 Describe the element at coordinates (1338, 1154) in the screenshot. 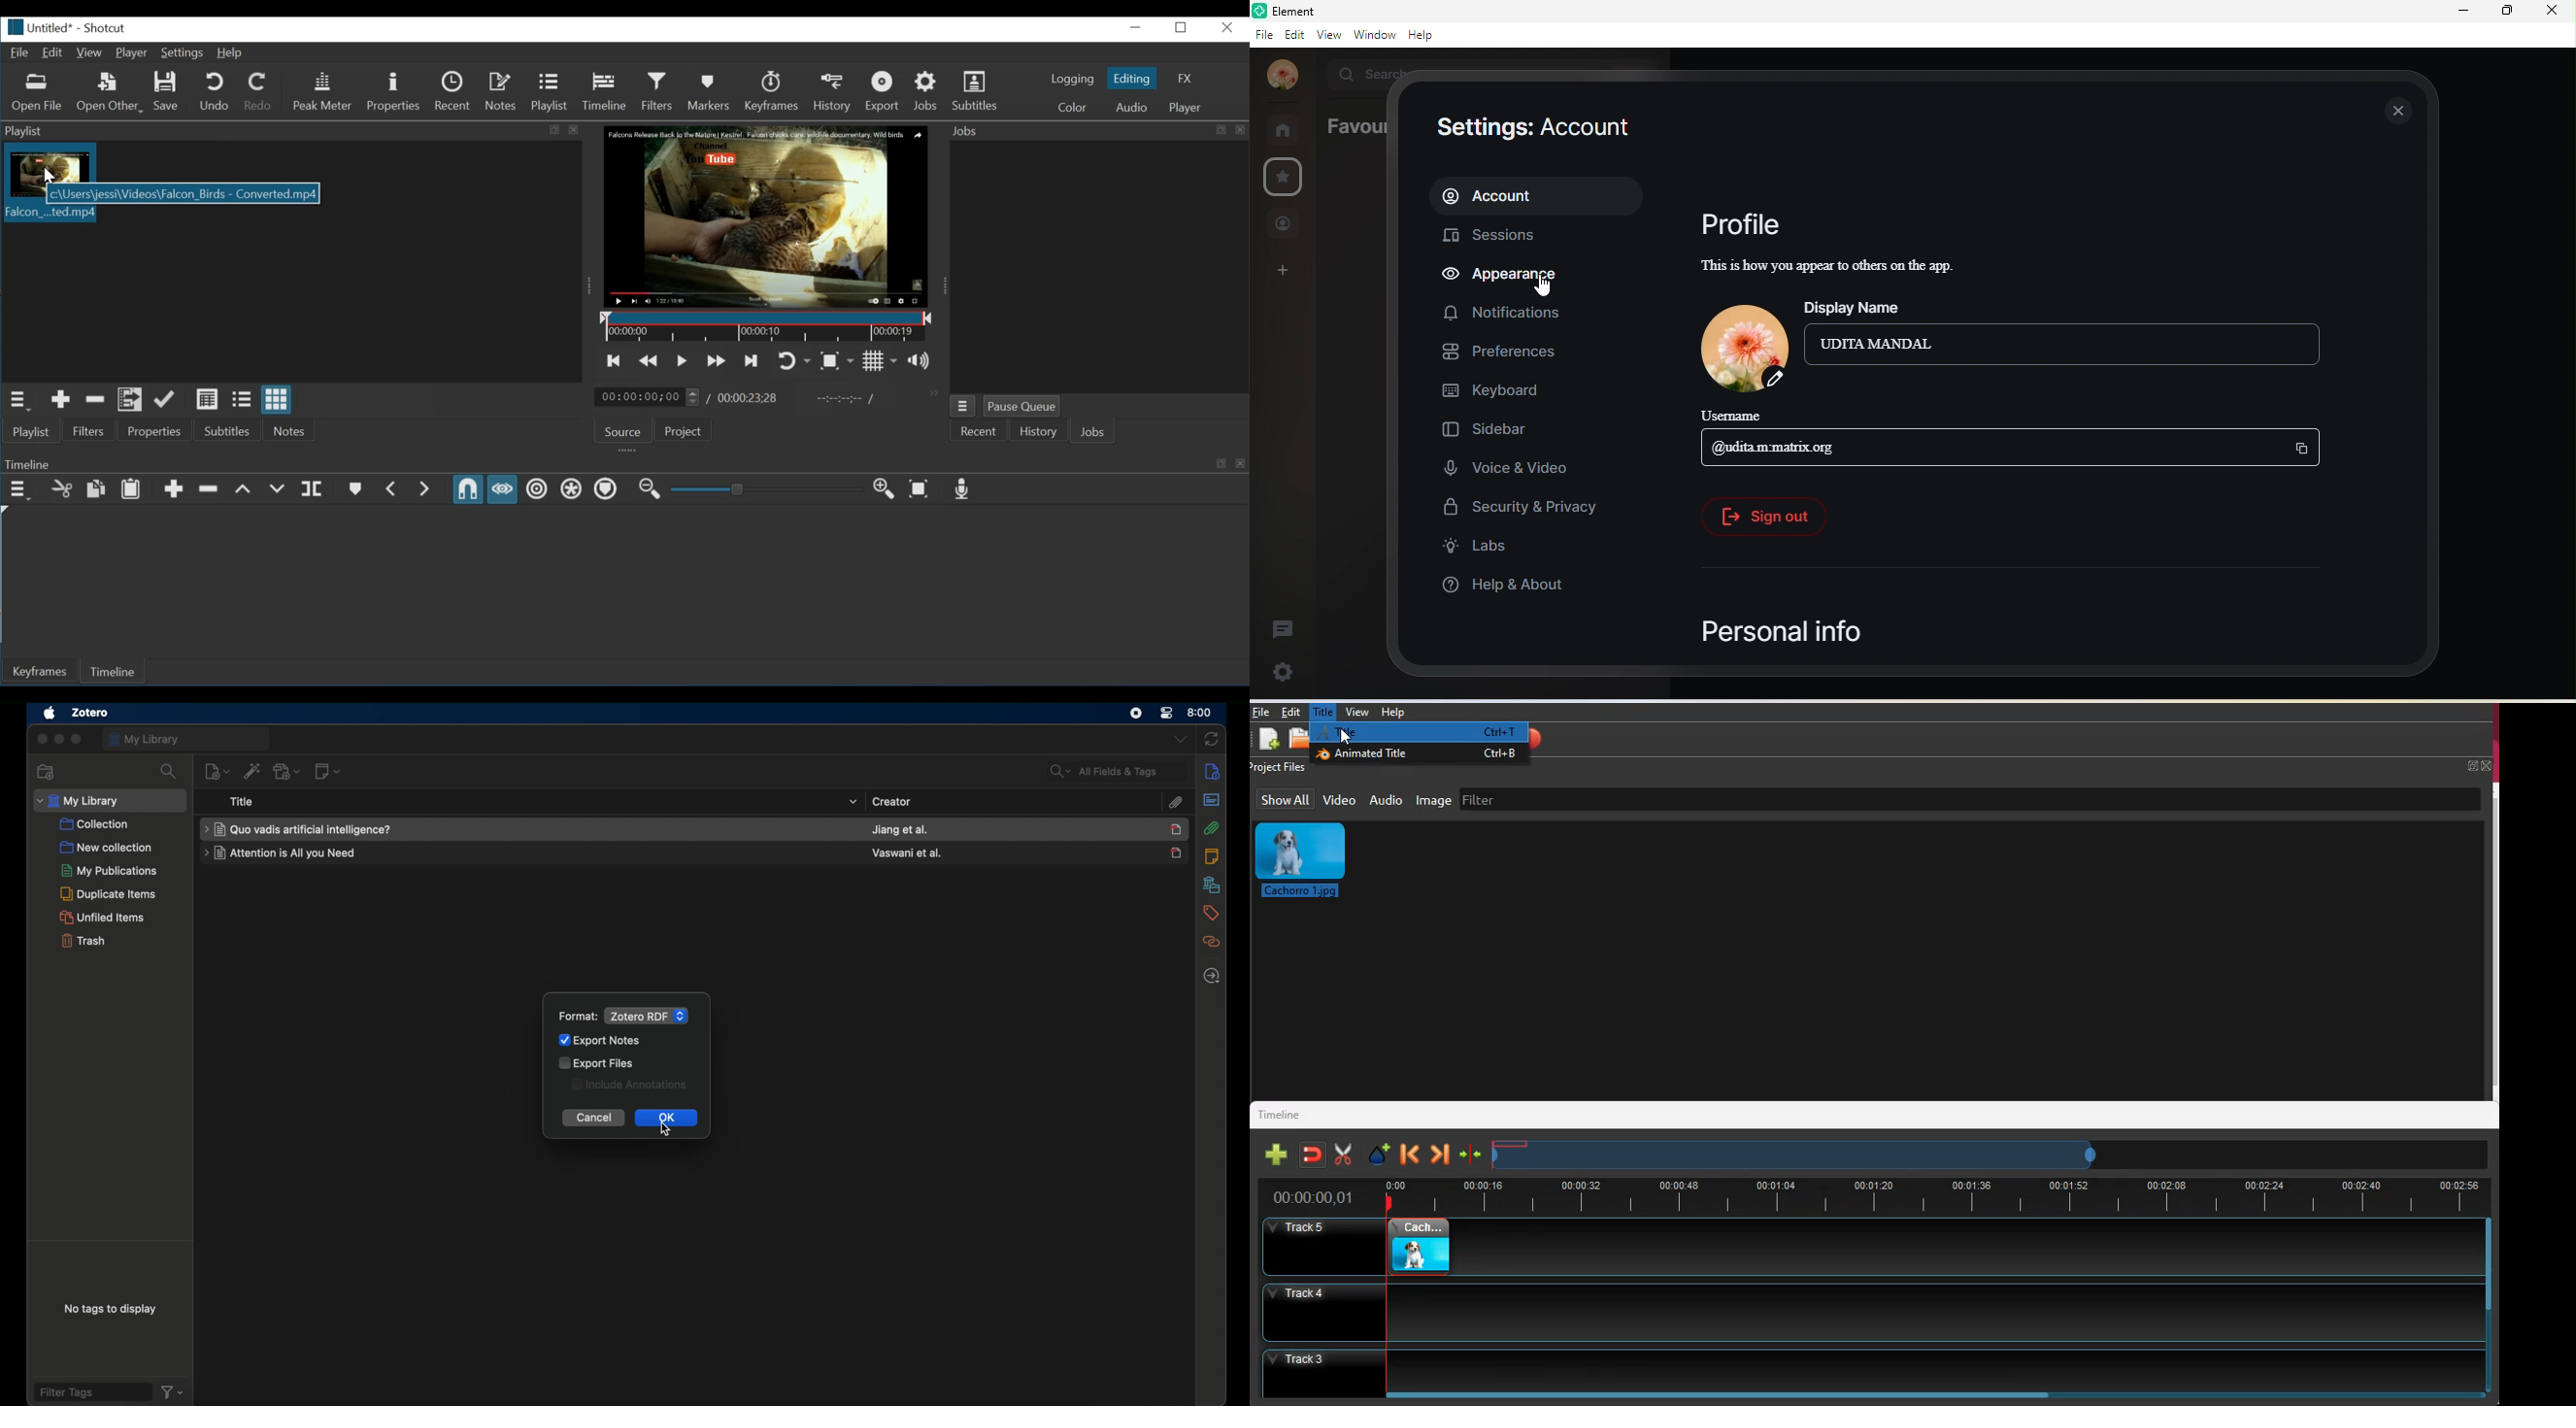

I see `cut` at that location.